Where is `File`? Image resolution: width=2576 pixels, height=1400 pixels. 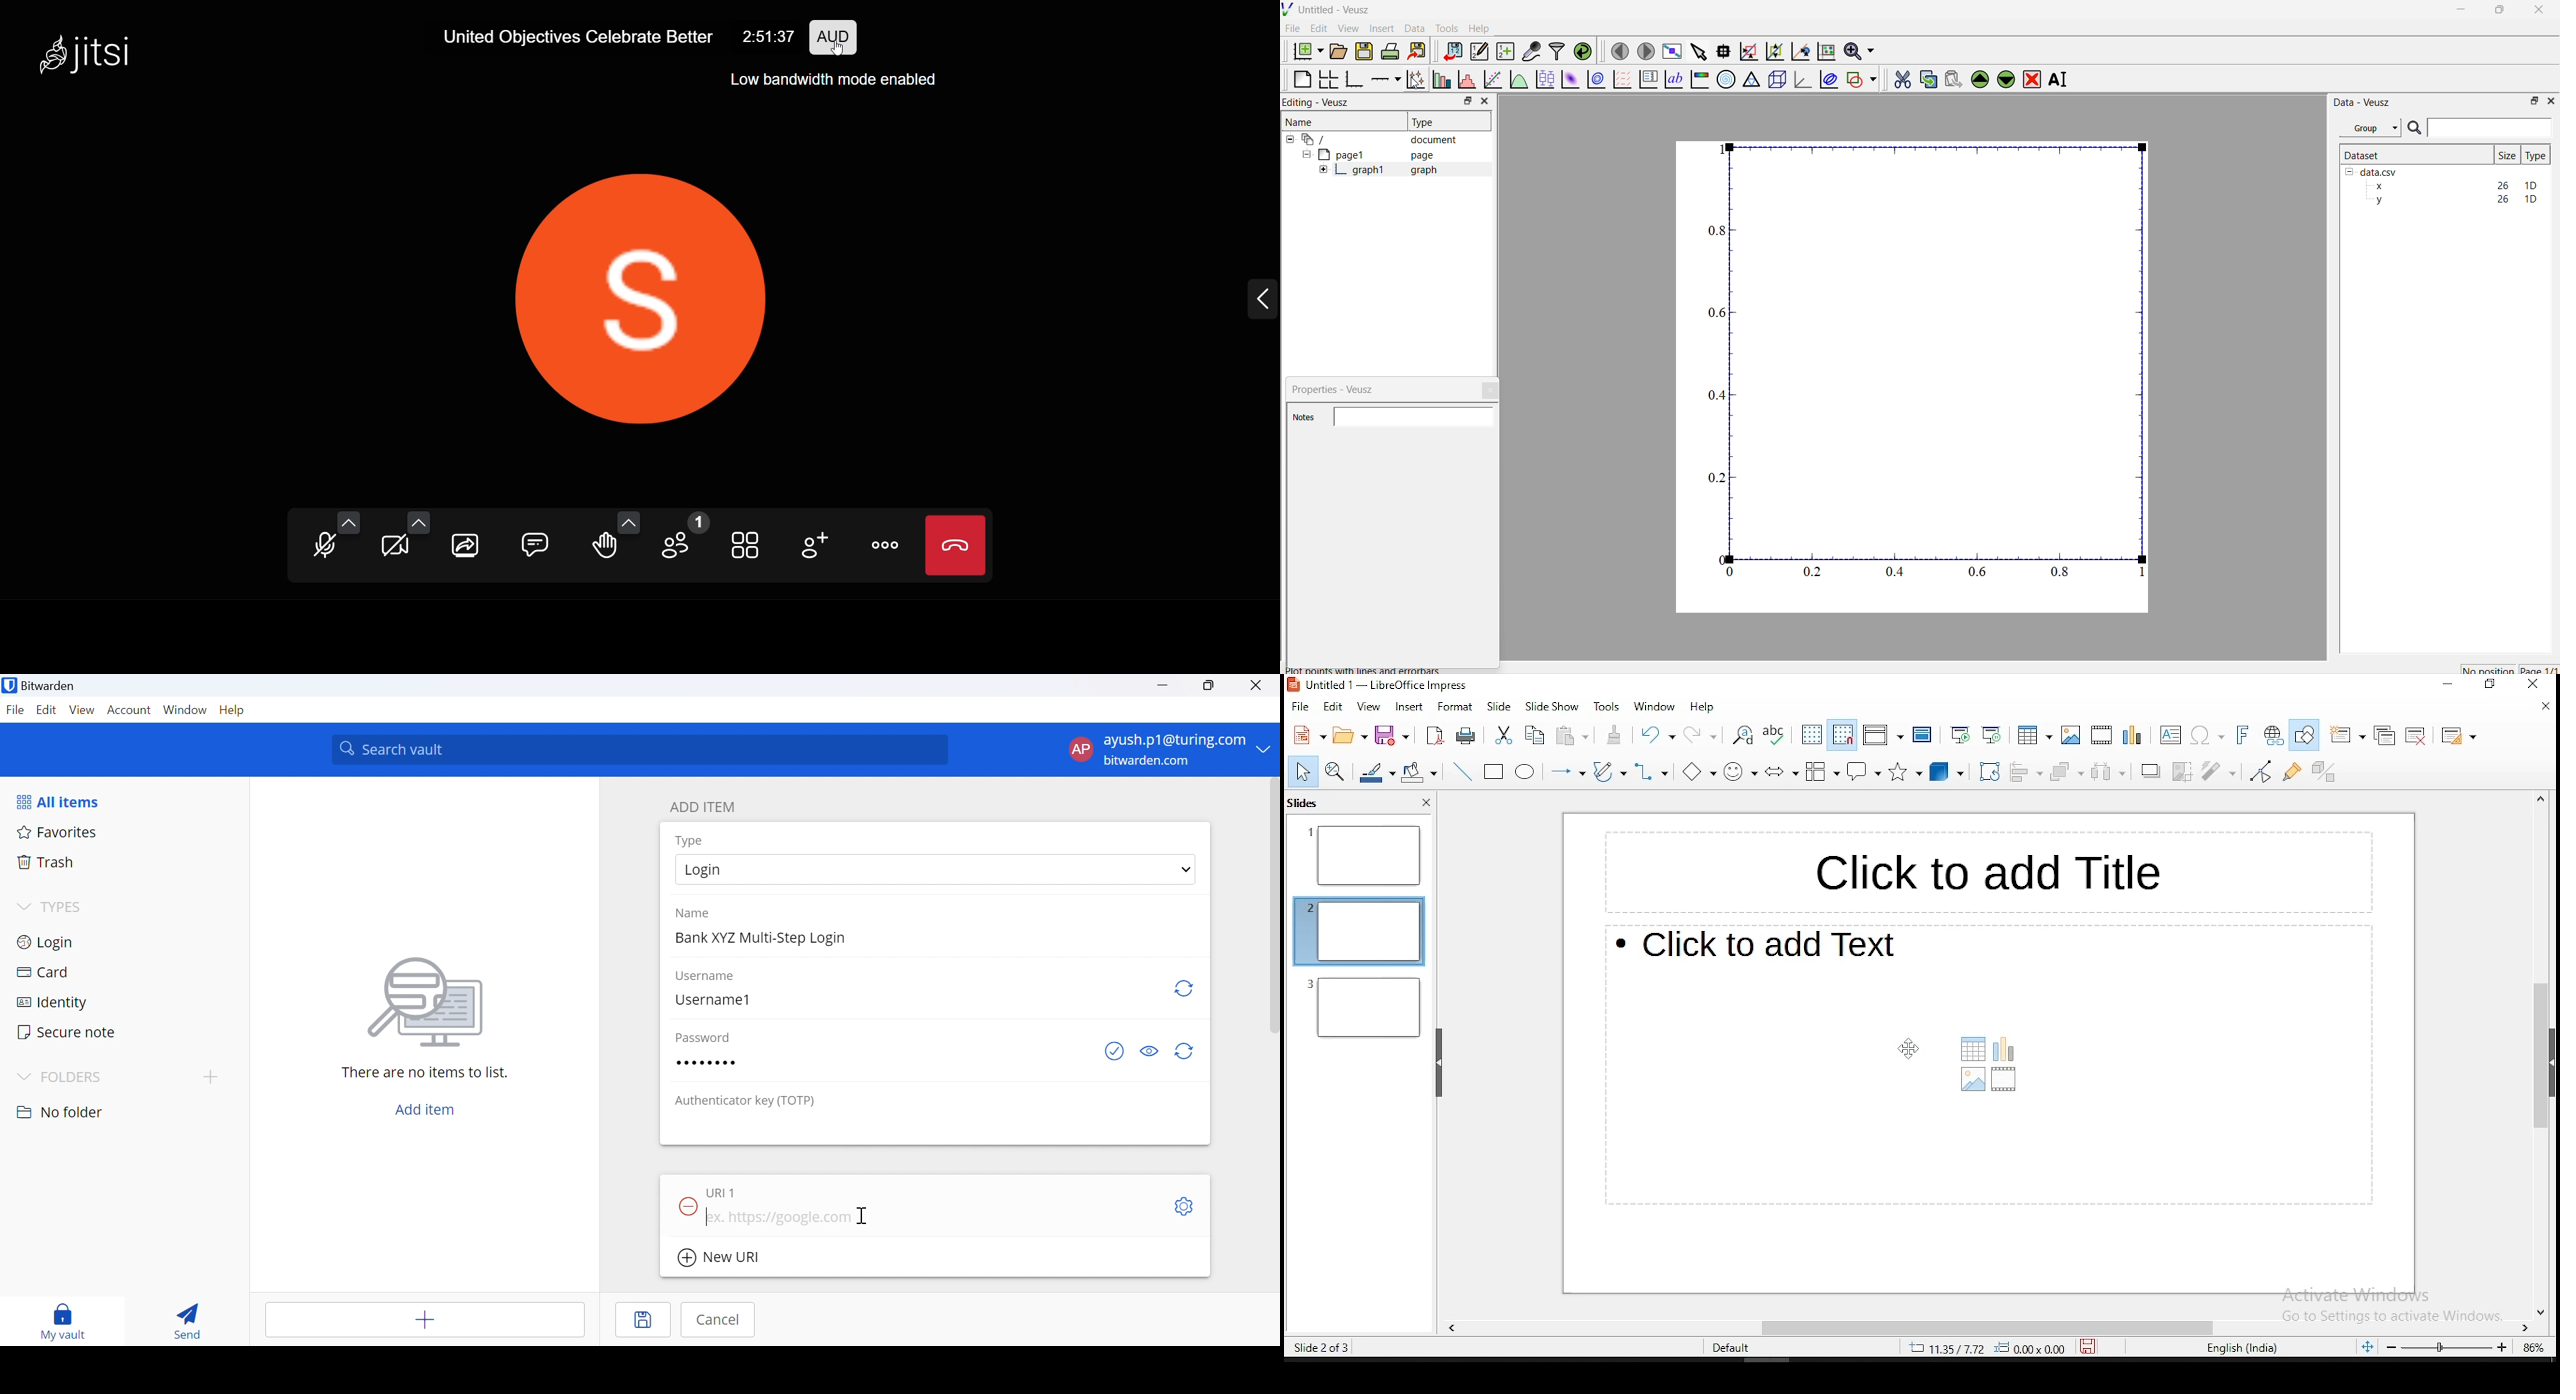 File is located at coordinates (15, 711).